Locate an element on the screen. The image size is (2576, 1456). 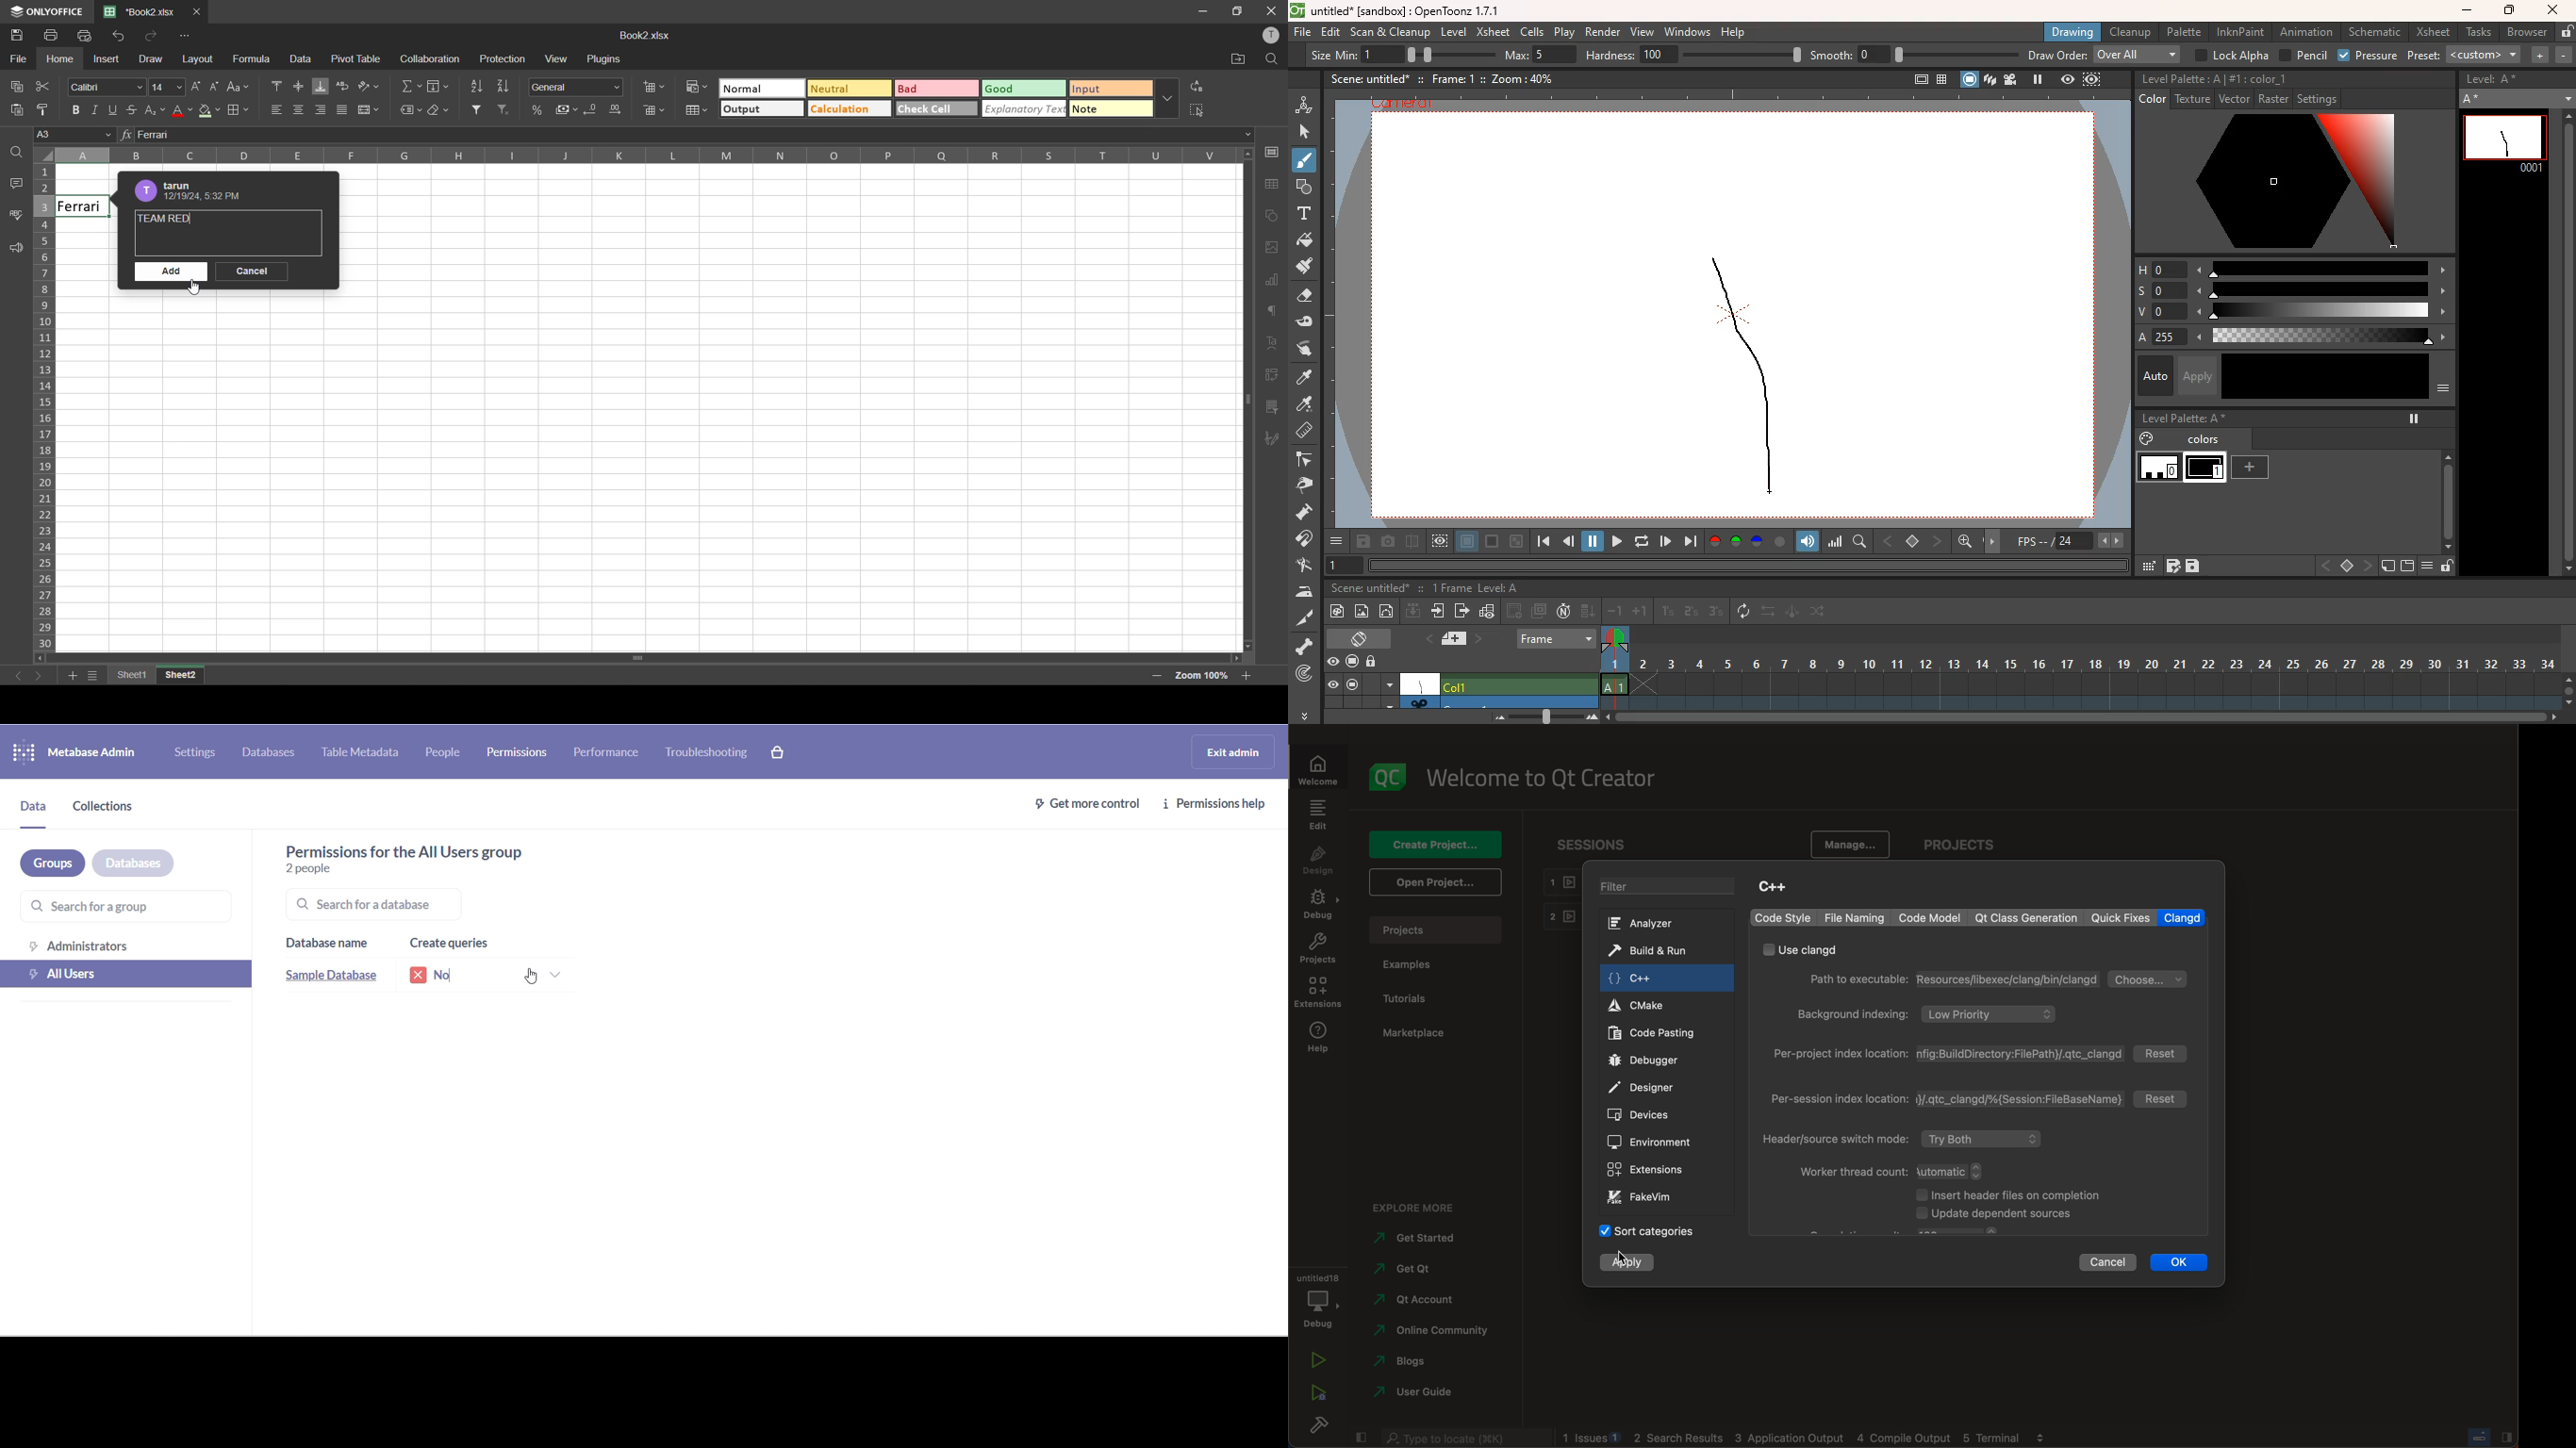
percent is located at coordinates (535, 111).